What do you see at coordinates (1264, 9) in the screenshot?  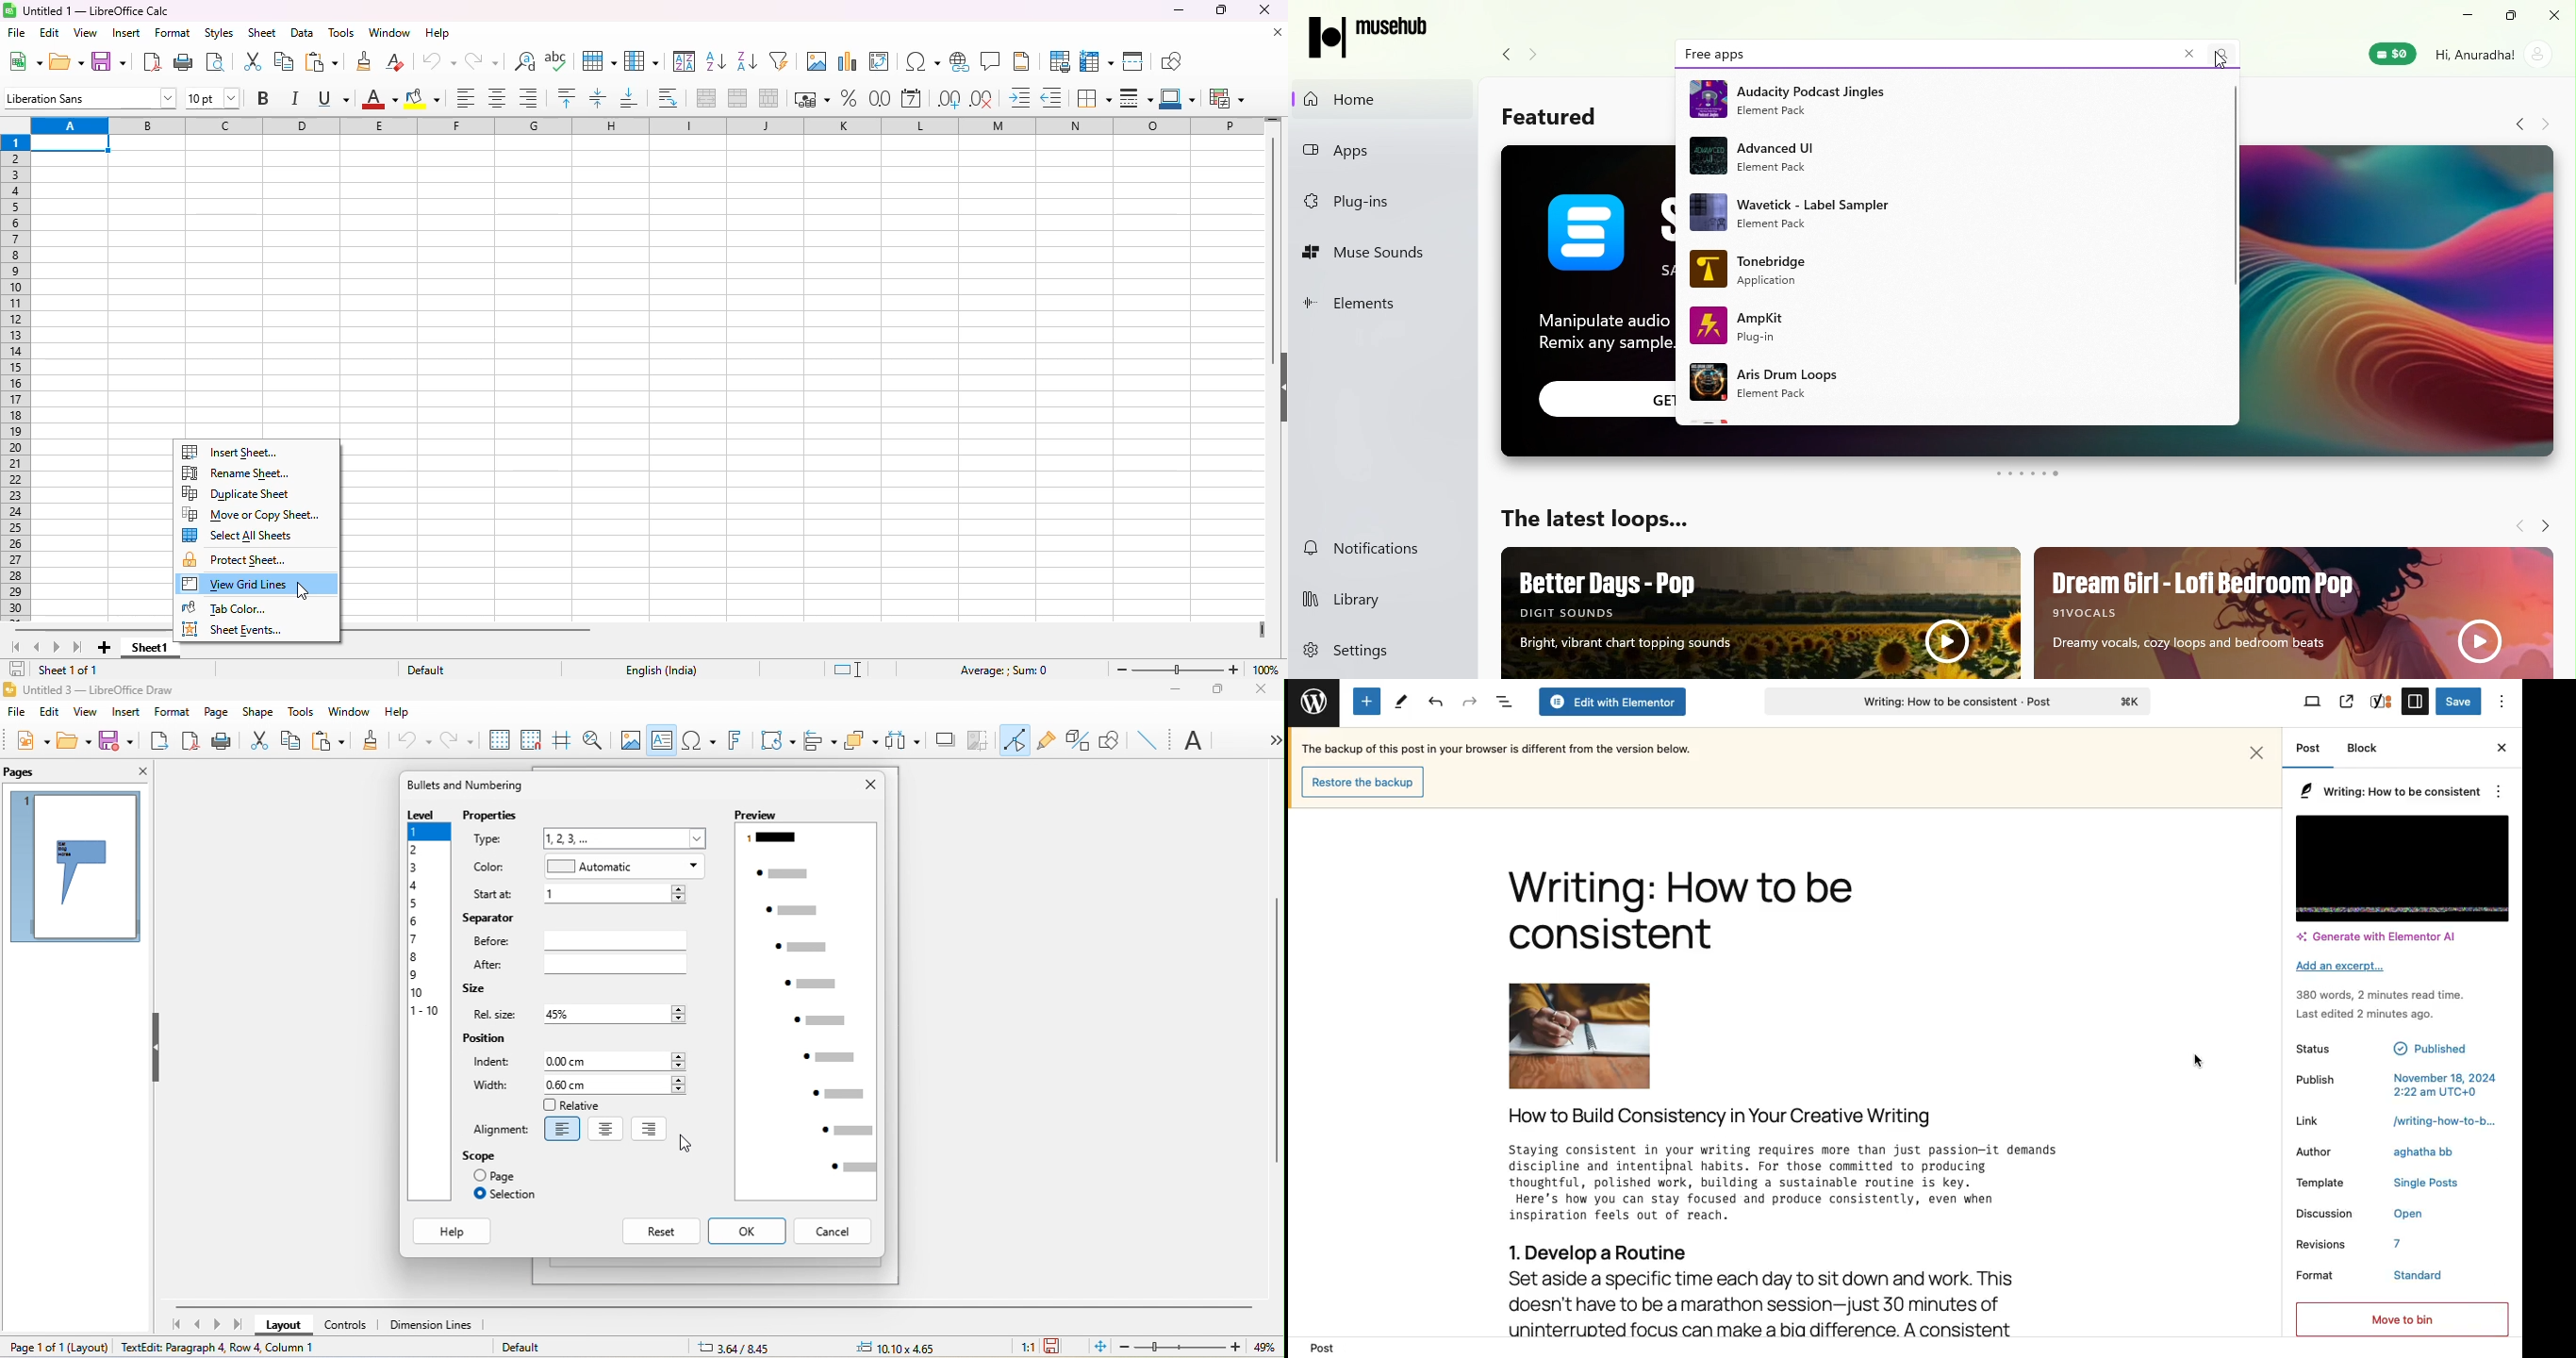 I see `close` at bounding box center [1264, 9].